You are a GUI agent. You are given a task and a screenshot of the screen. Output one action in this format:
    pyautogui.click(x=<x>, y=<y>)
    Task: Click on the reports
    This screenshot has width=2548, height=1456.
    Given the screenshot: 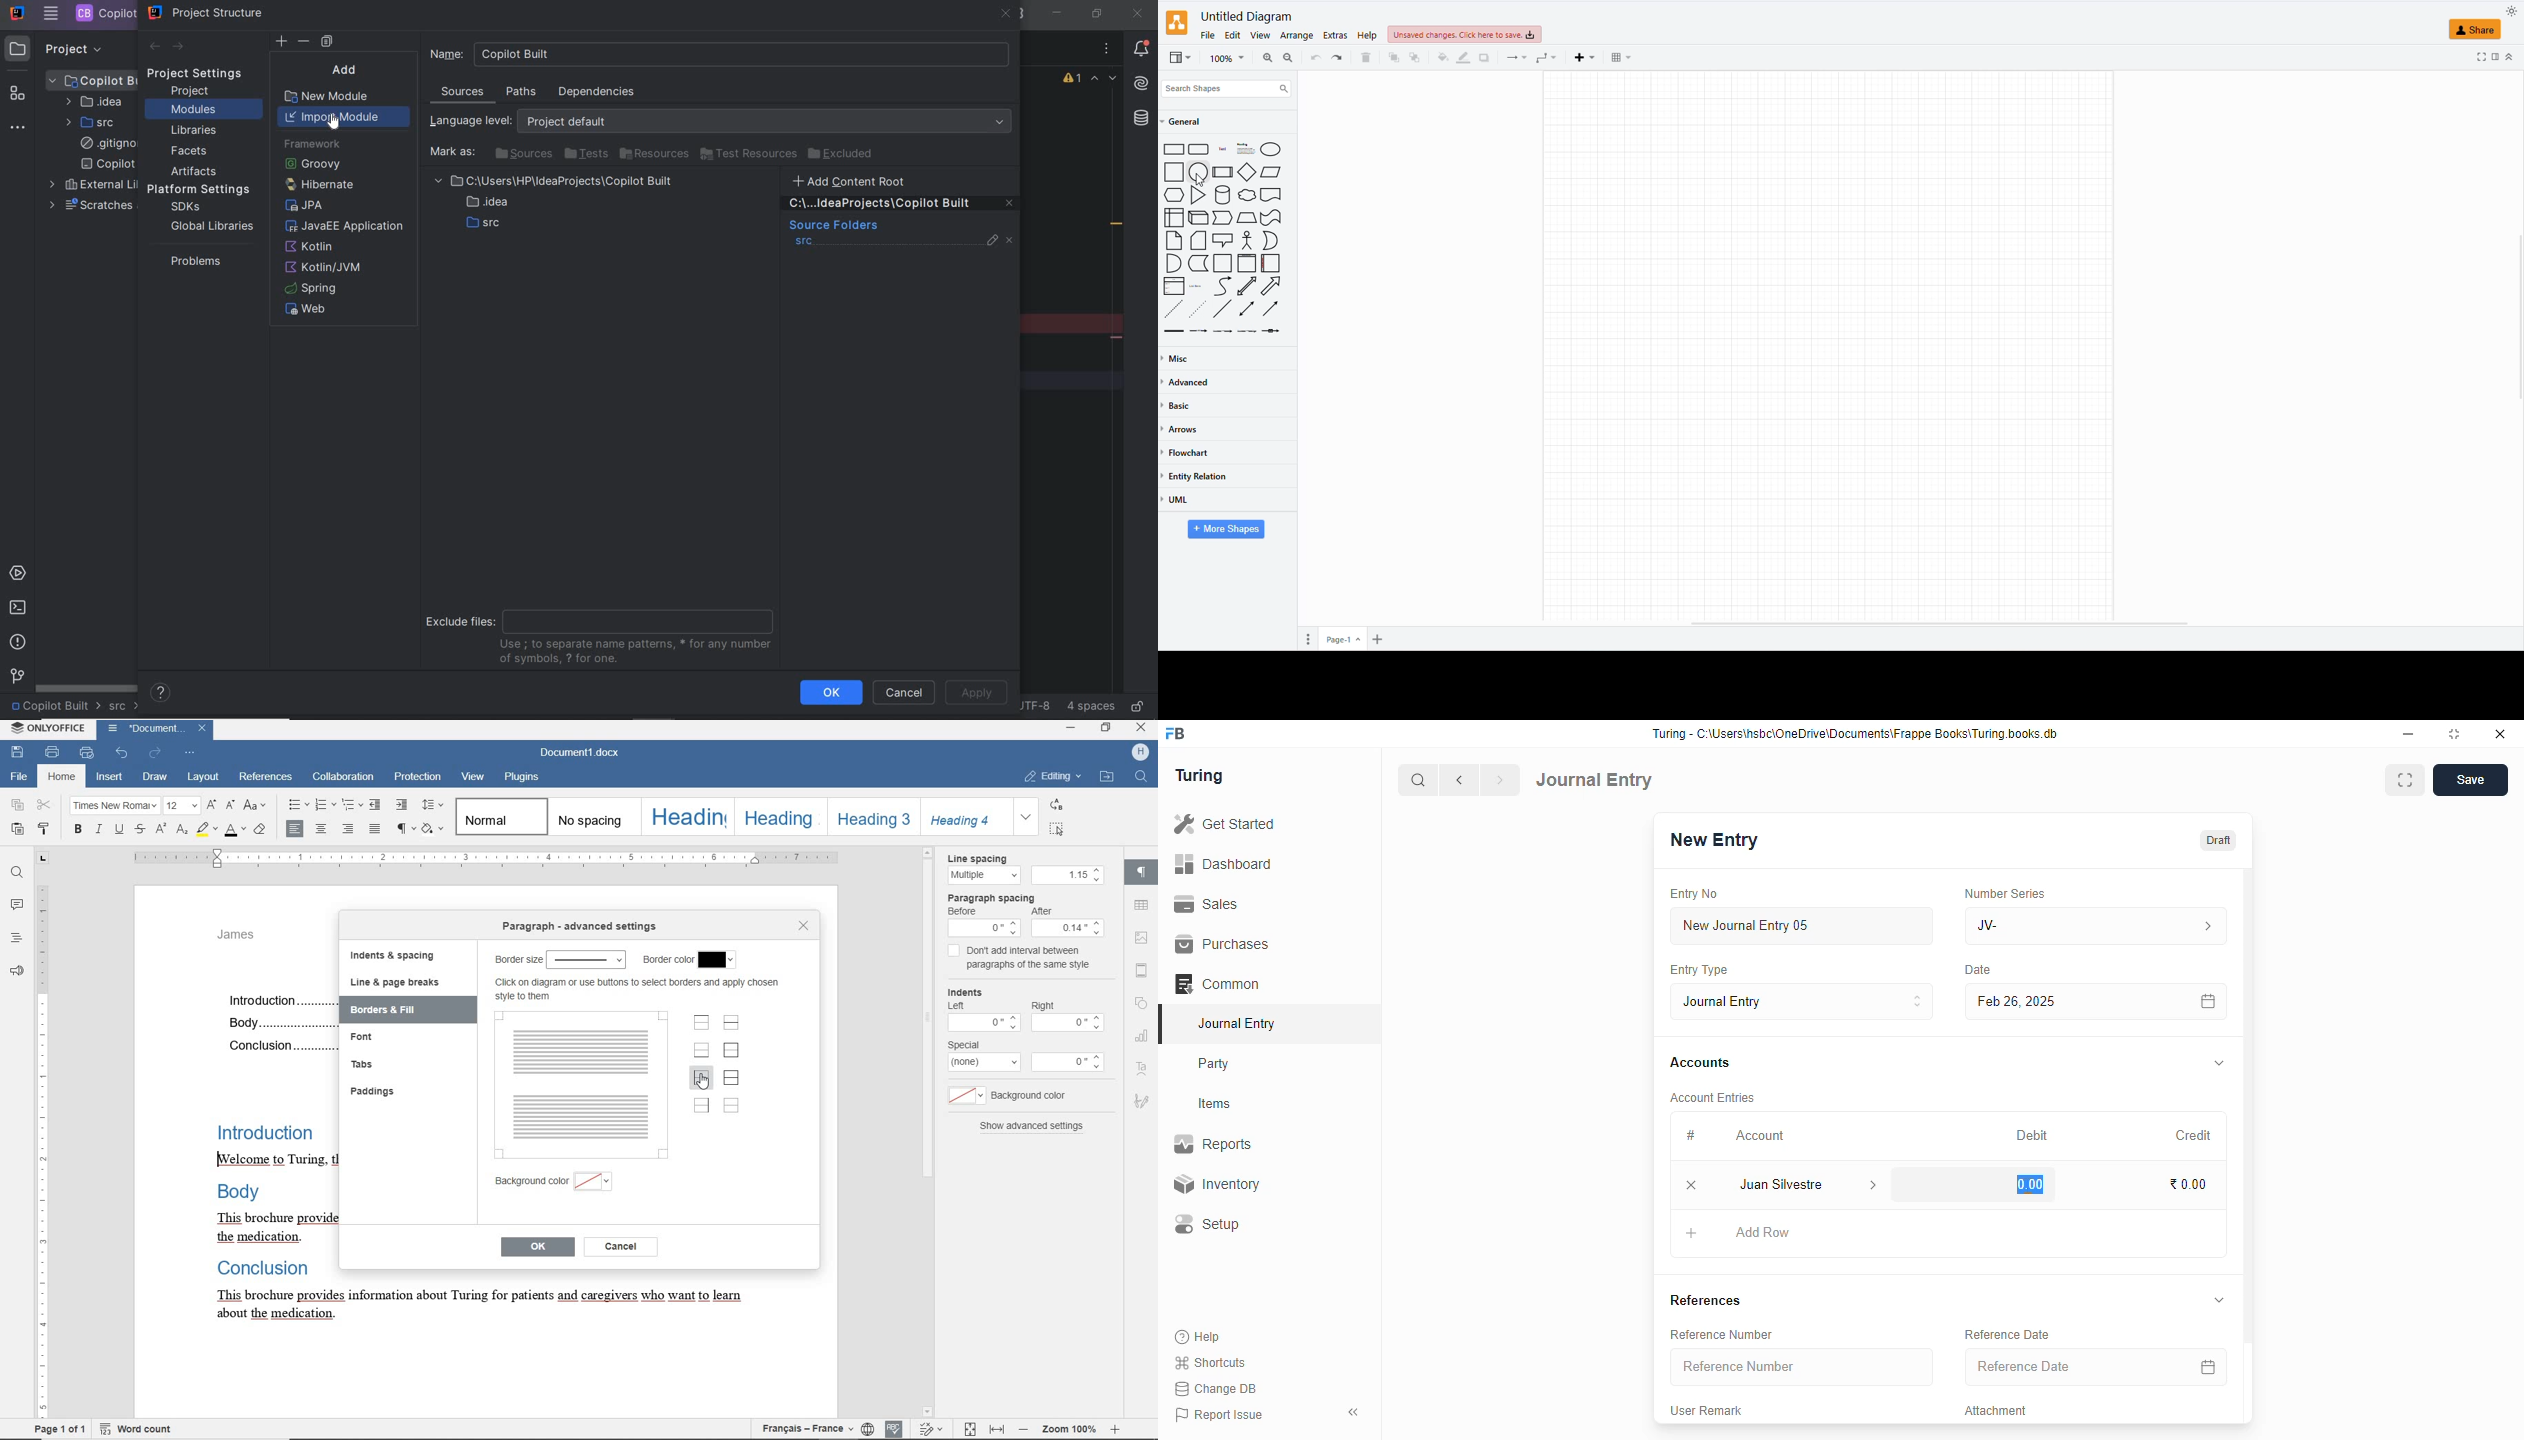 What is the action you would take?
    pyautogui.click(x=1214, y=1144)
    